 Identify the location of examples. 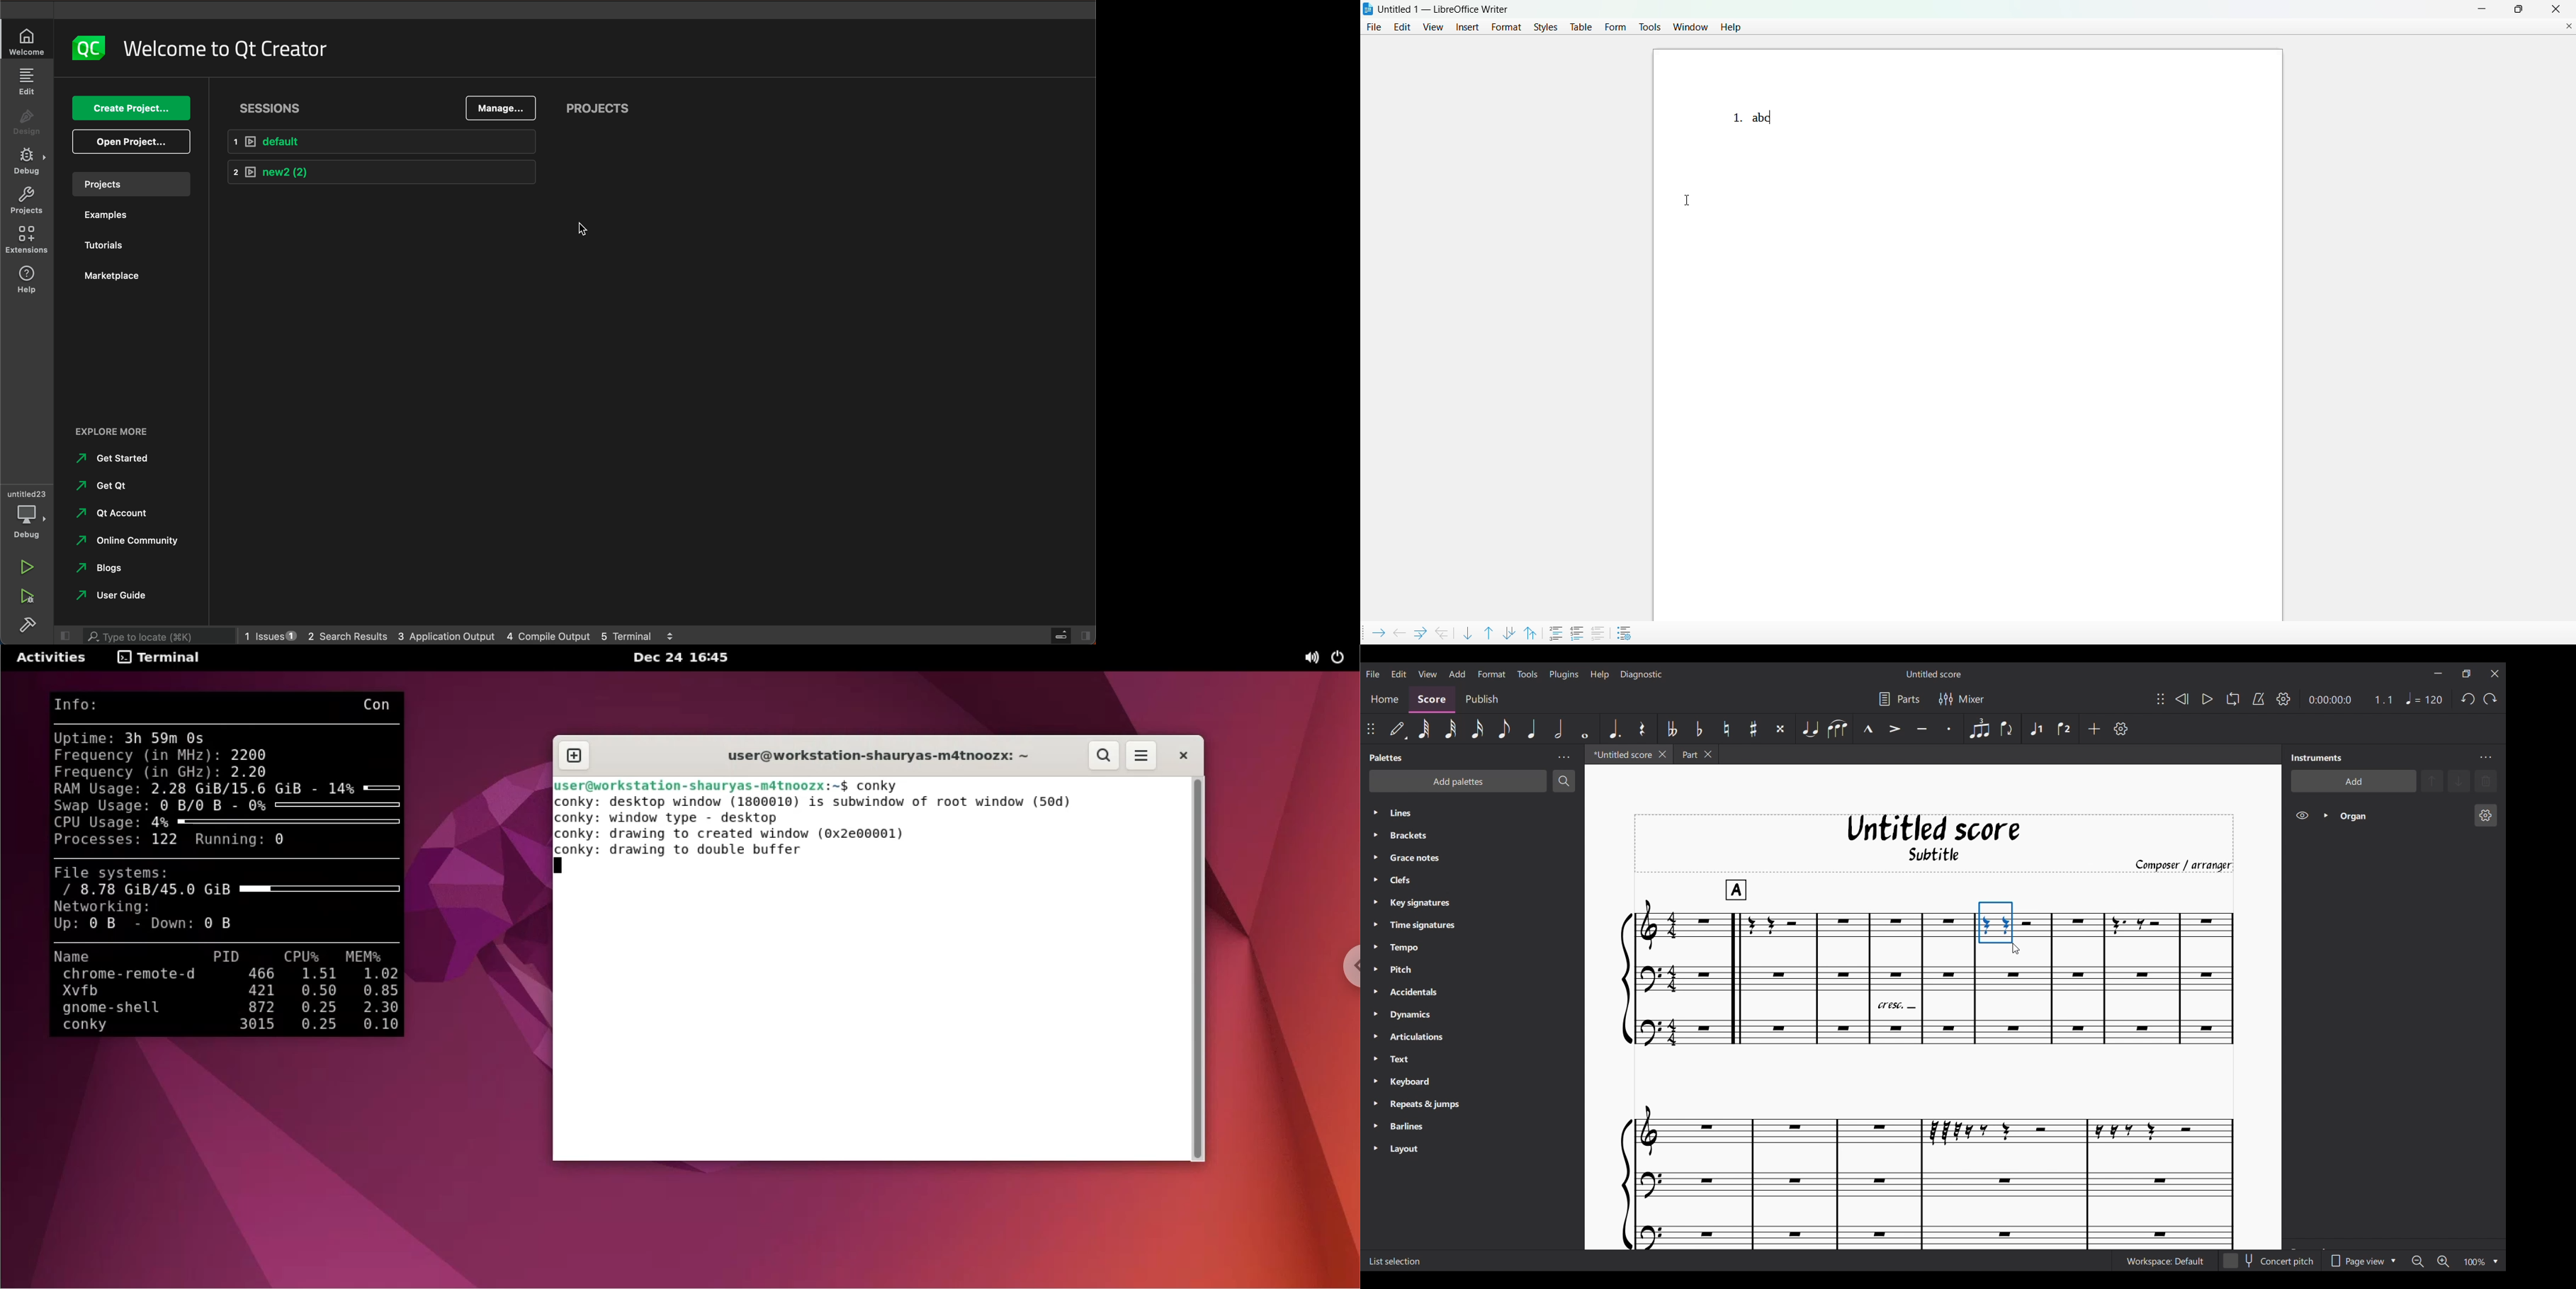
(123, 215).